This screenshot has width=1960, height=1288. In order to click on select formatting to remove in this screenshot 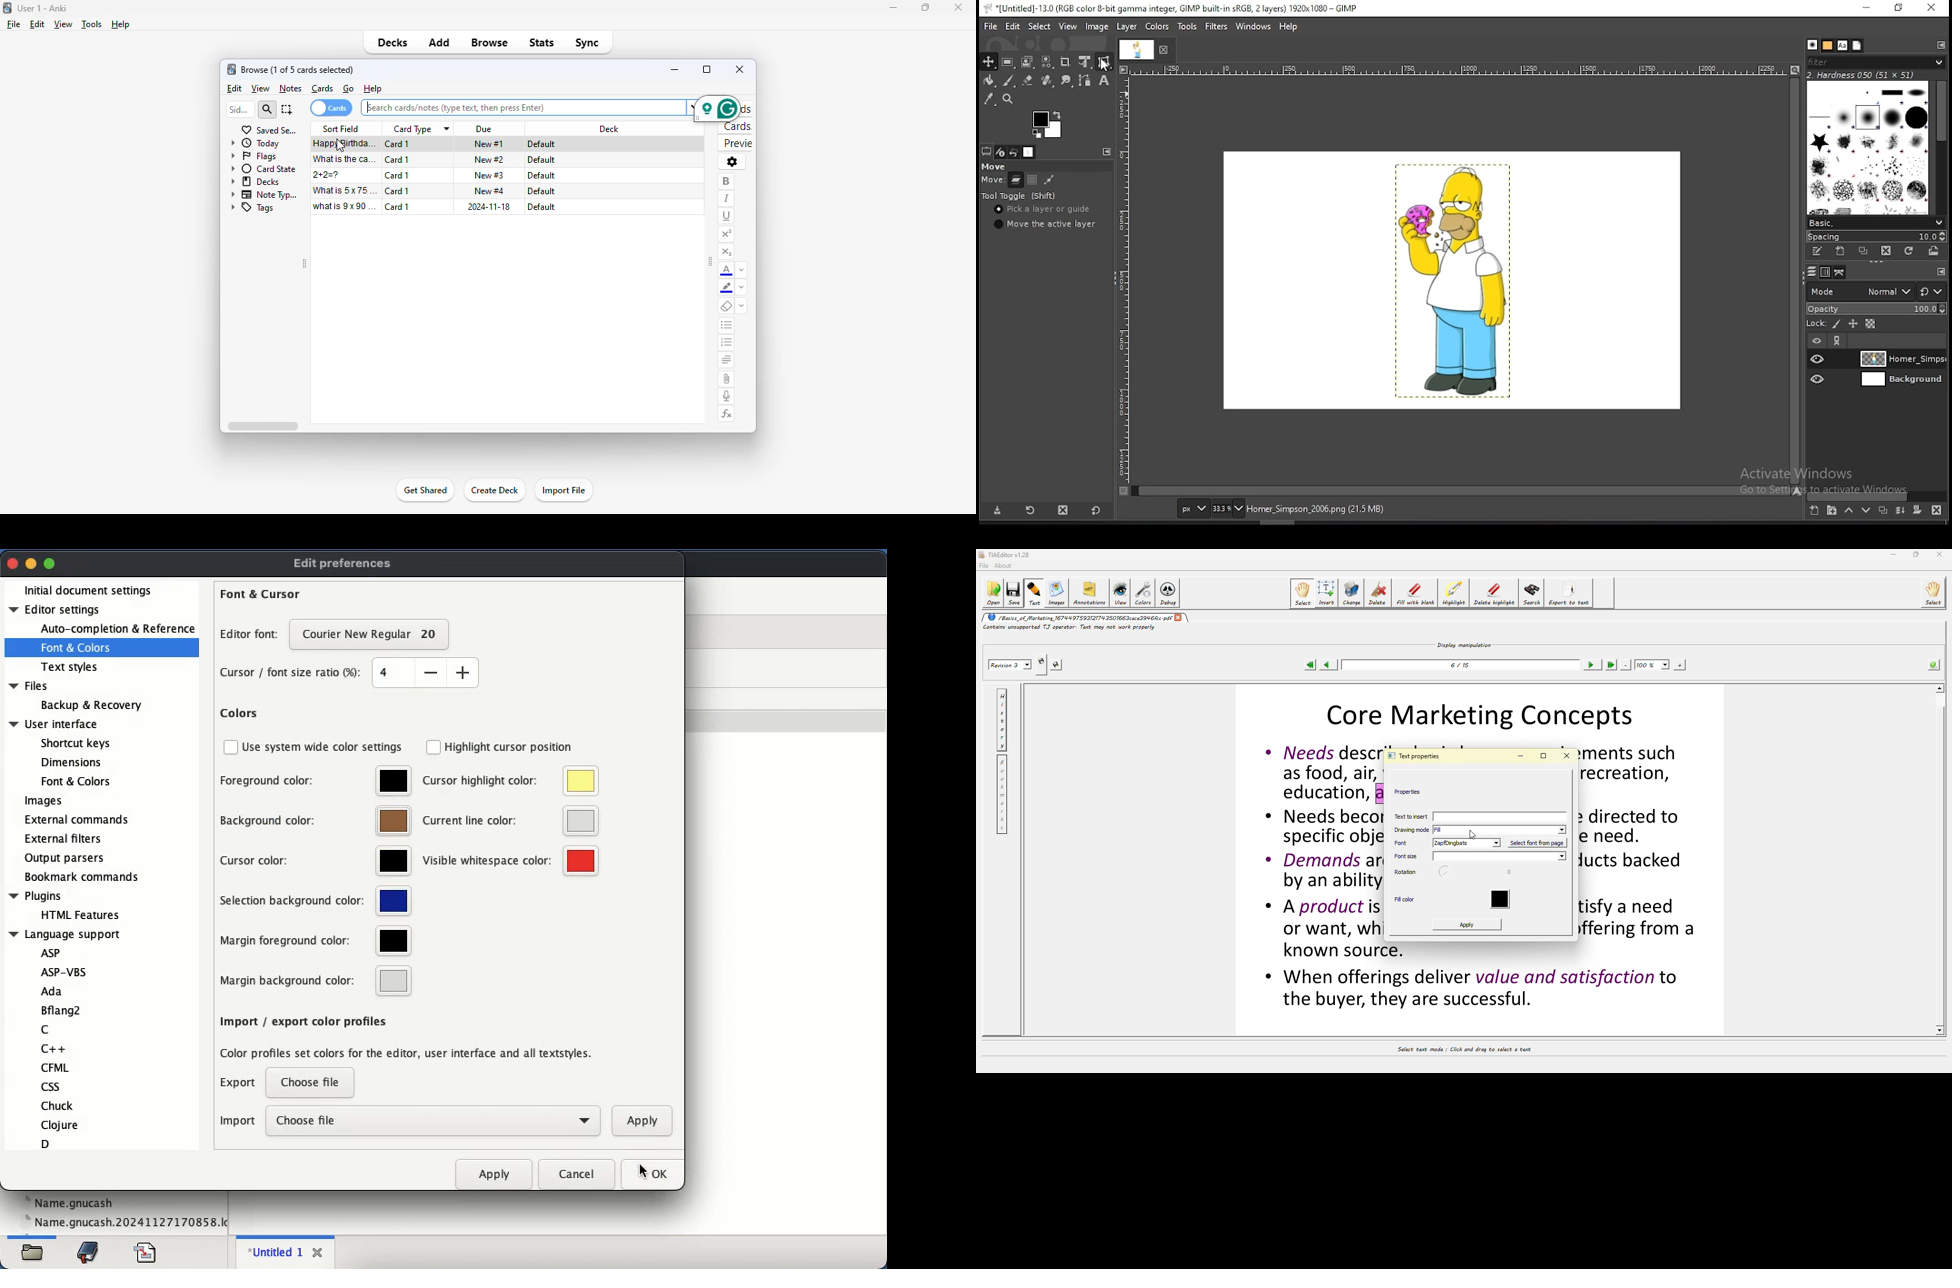, I will do `click(741, 307)`.